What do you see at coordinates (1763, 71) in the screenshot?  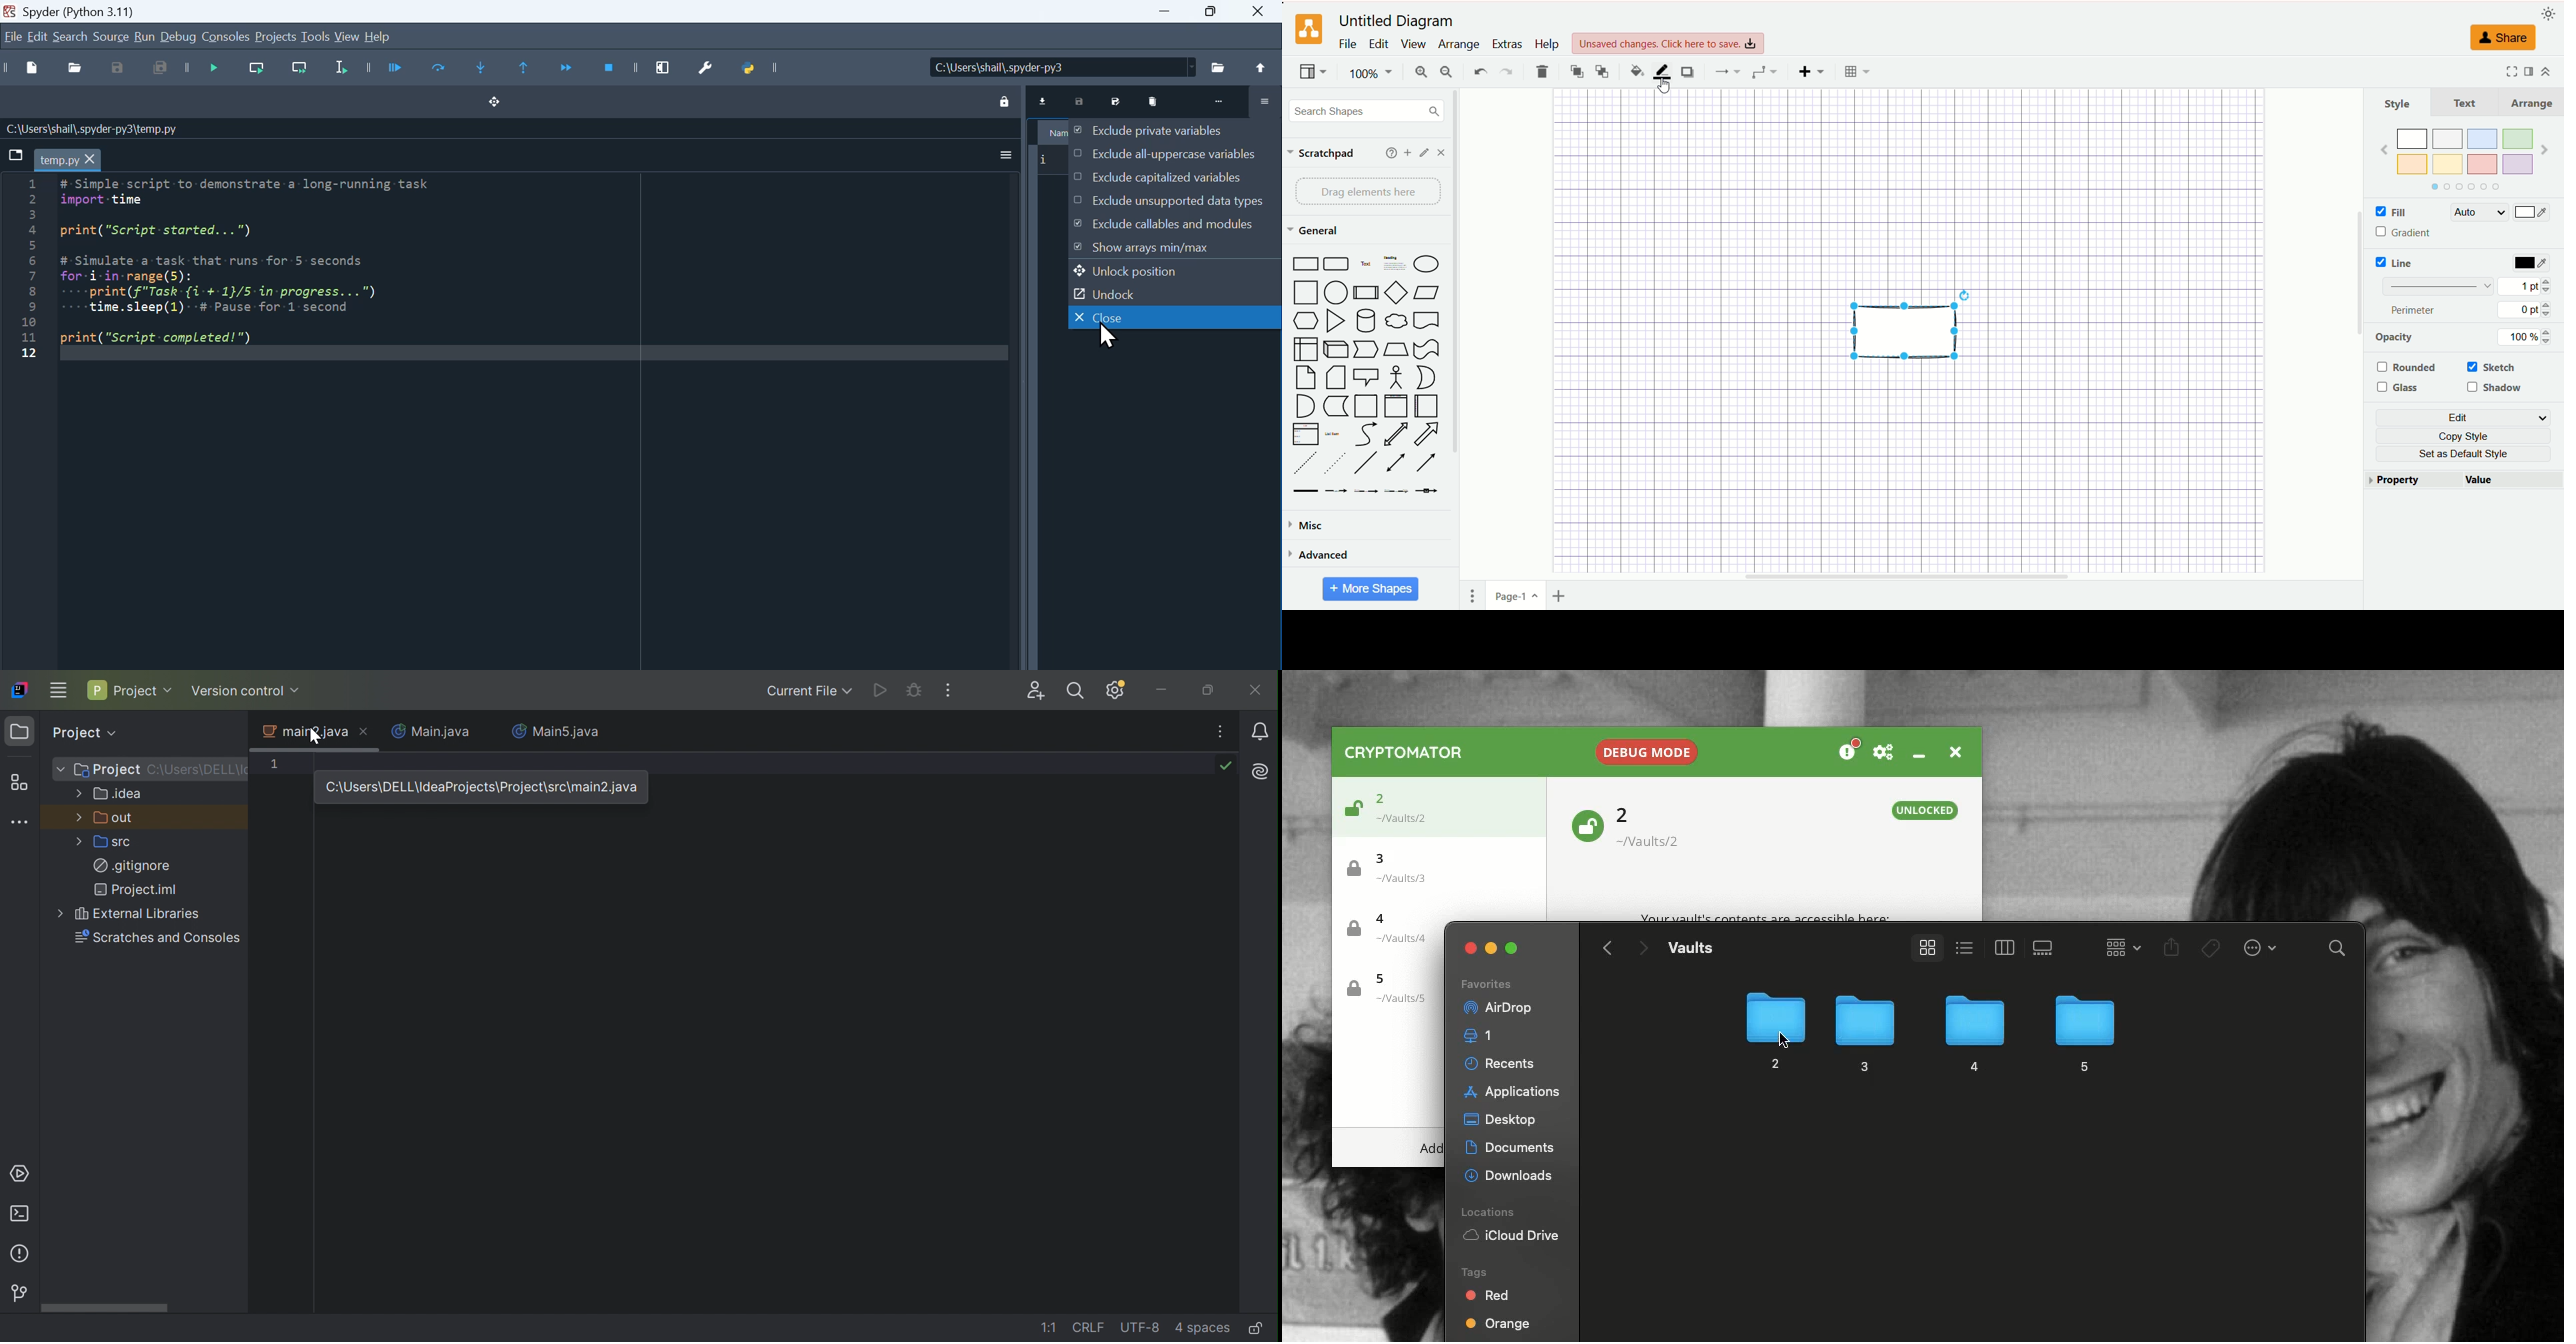 I see `waypoint` at bounding box center [1763, 71].